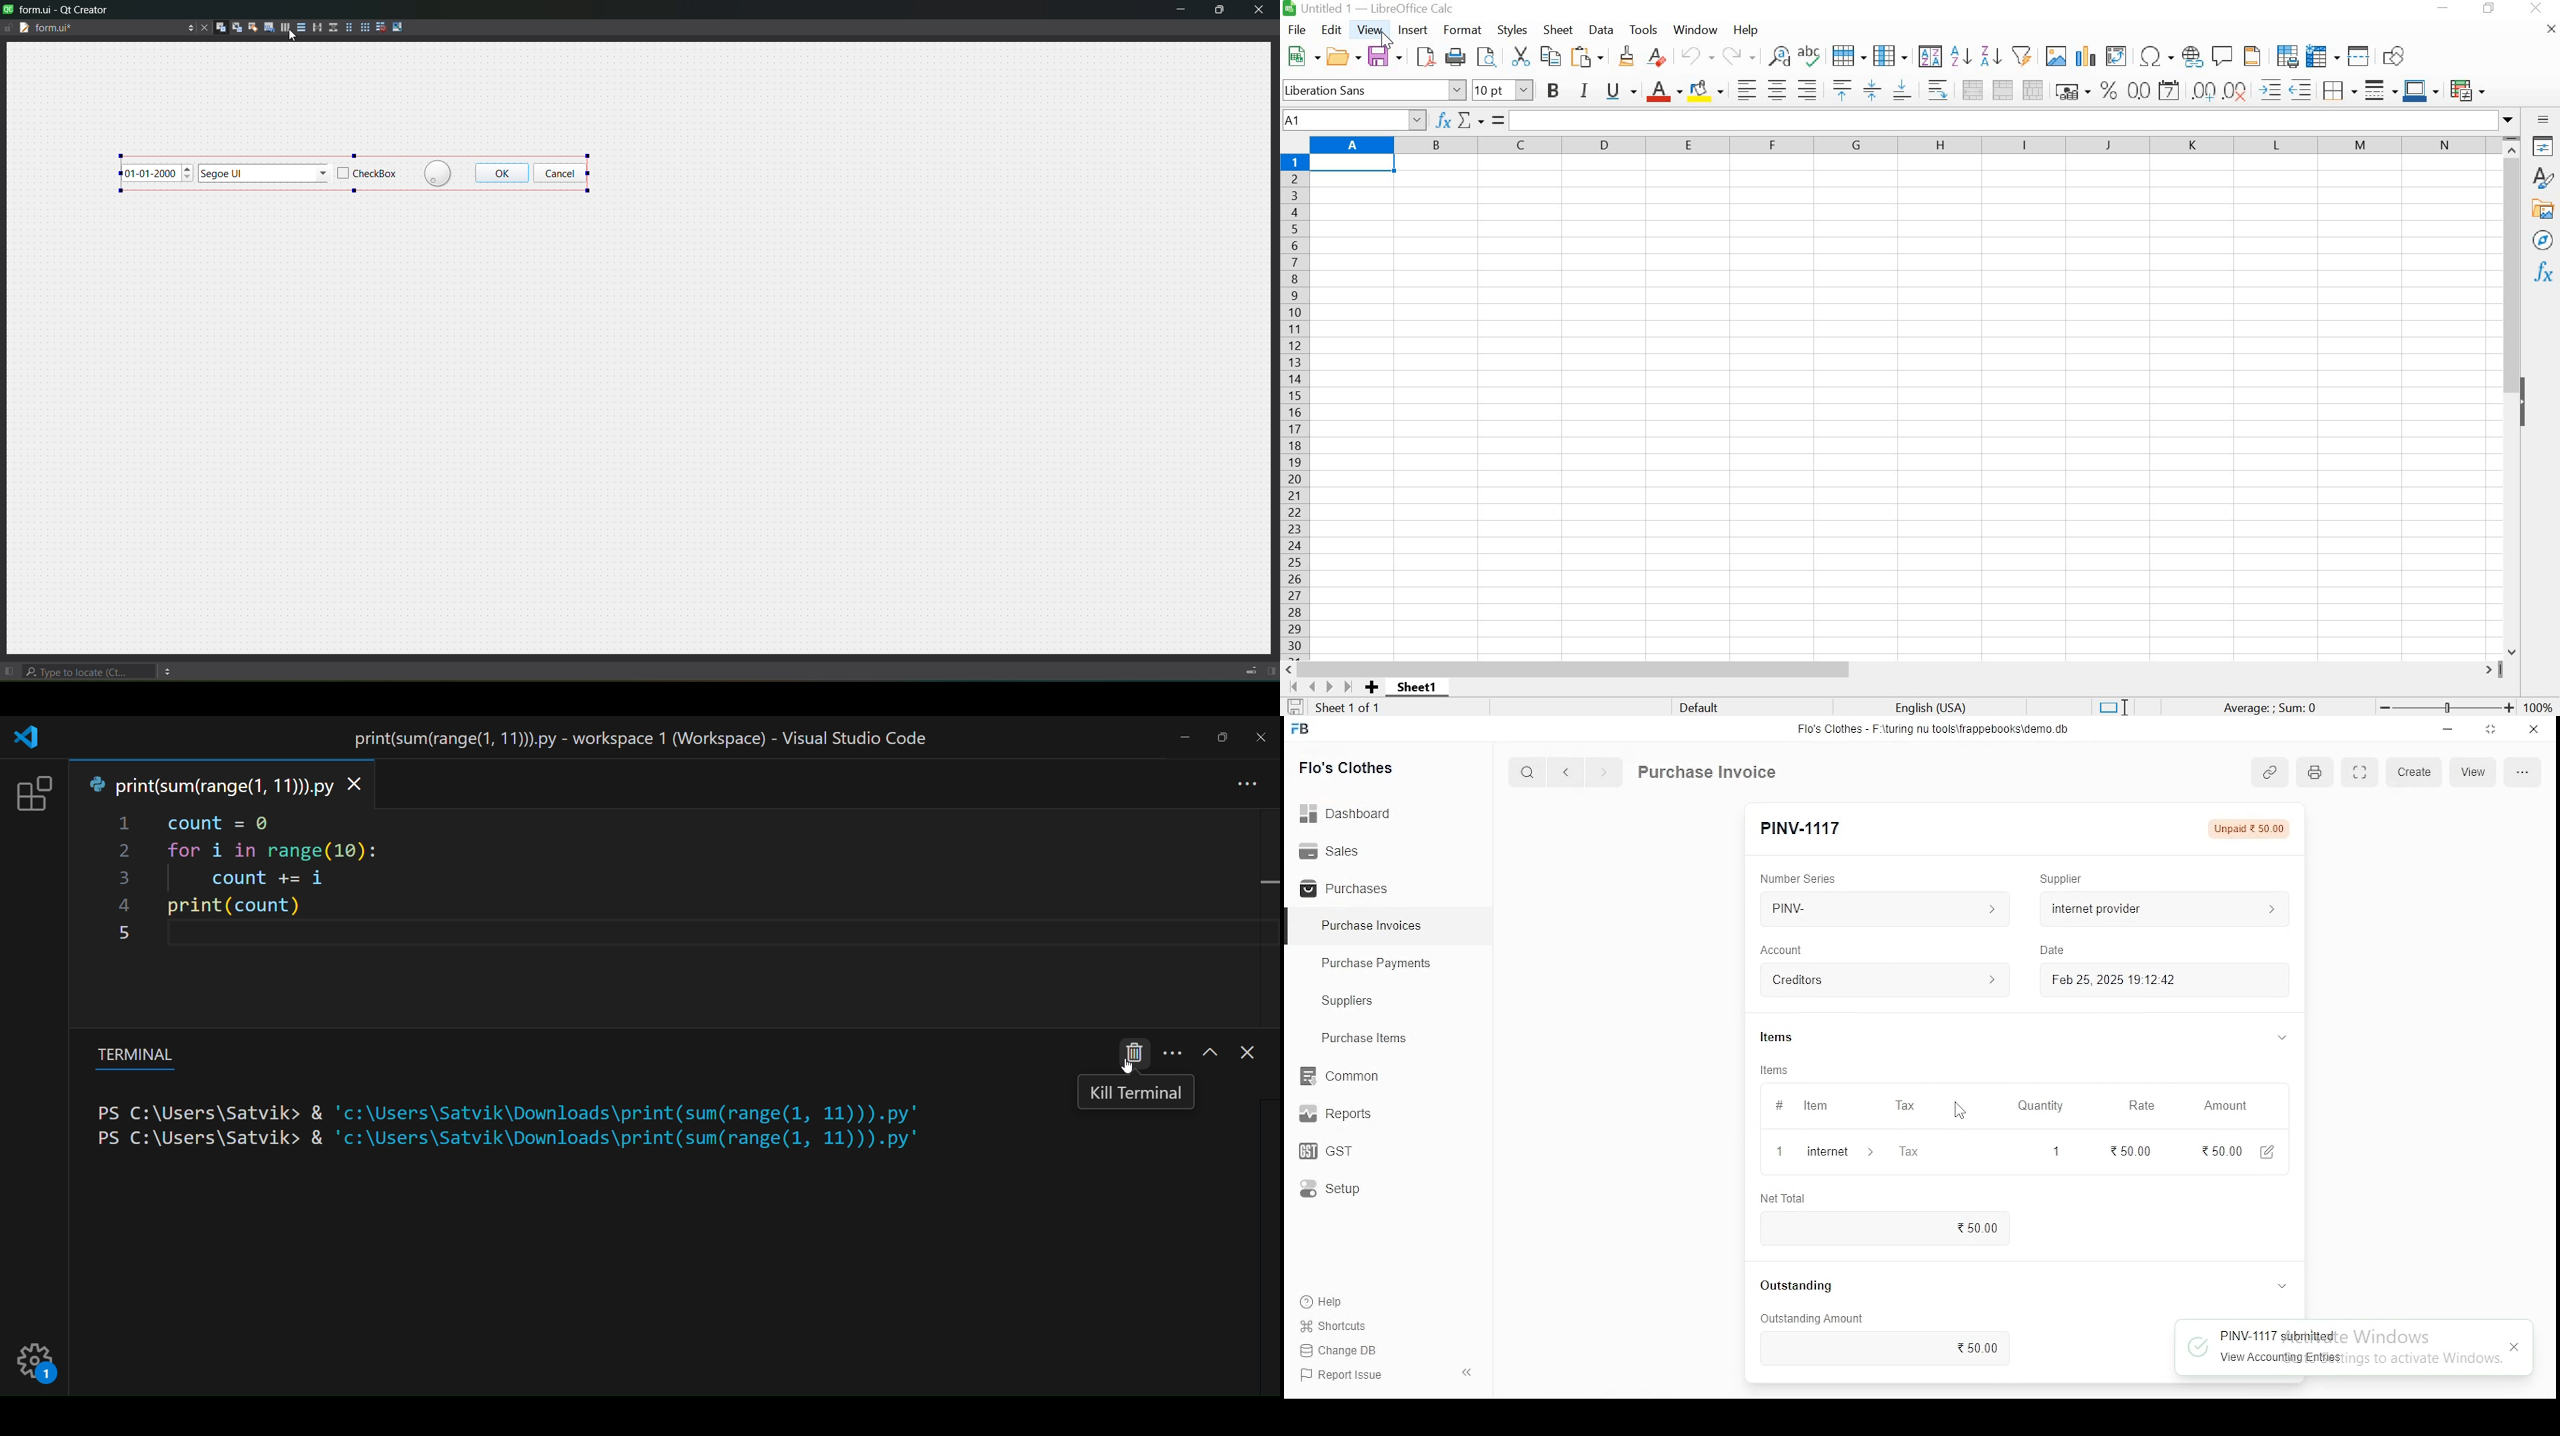  I want to click on SHEET 1 OF 1, so click(1356, 708).